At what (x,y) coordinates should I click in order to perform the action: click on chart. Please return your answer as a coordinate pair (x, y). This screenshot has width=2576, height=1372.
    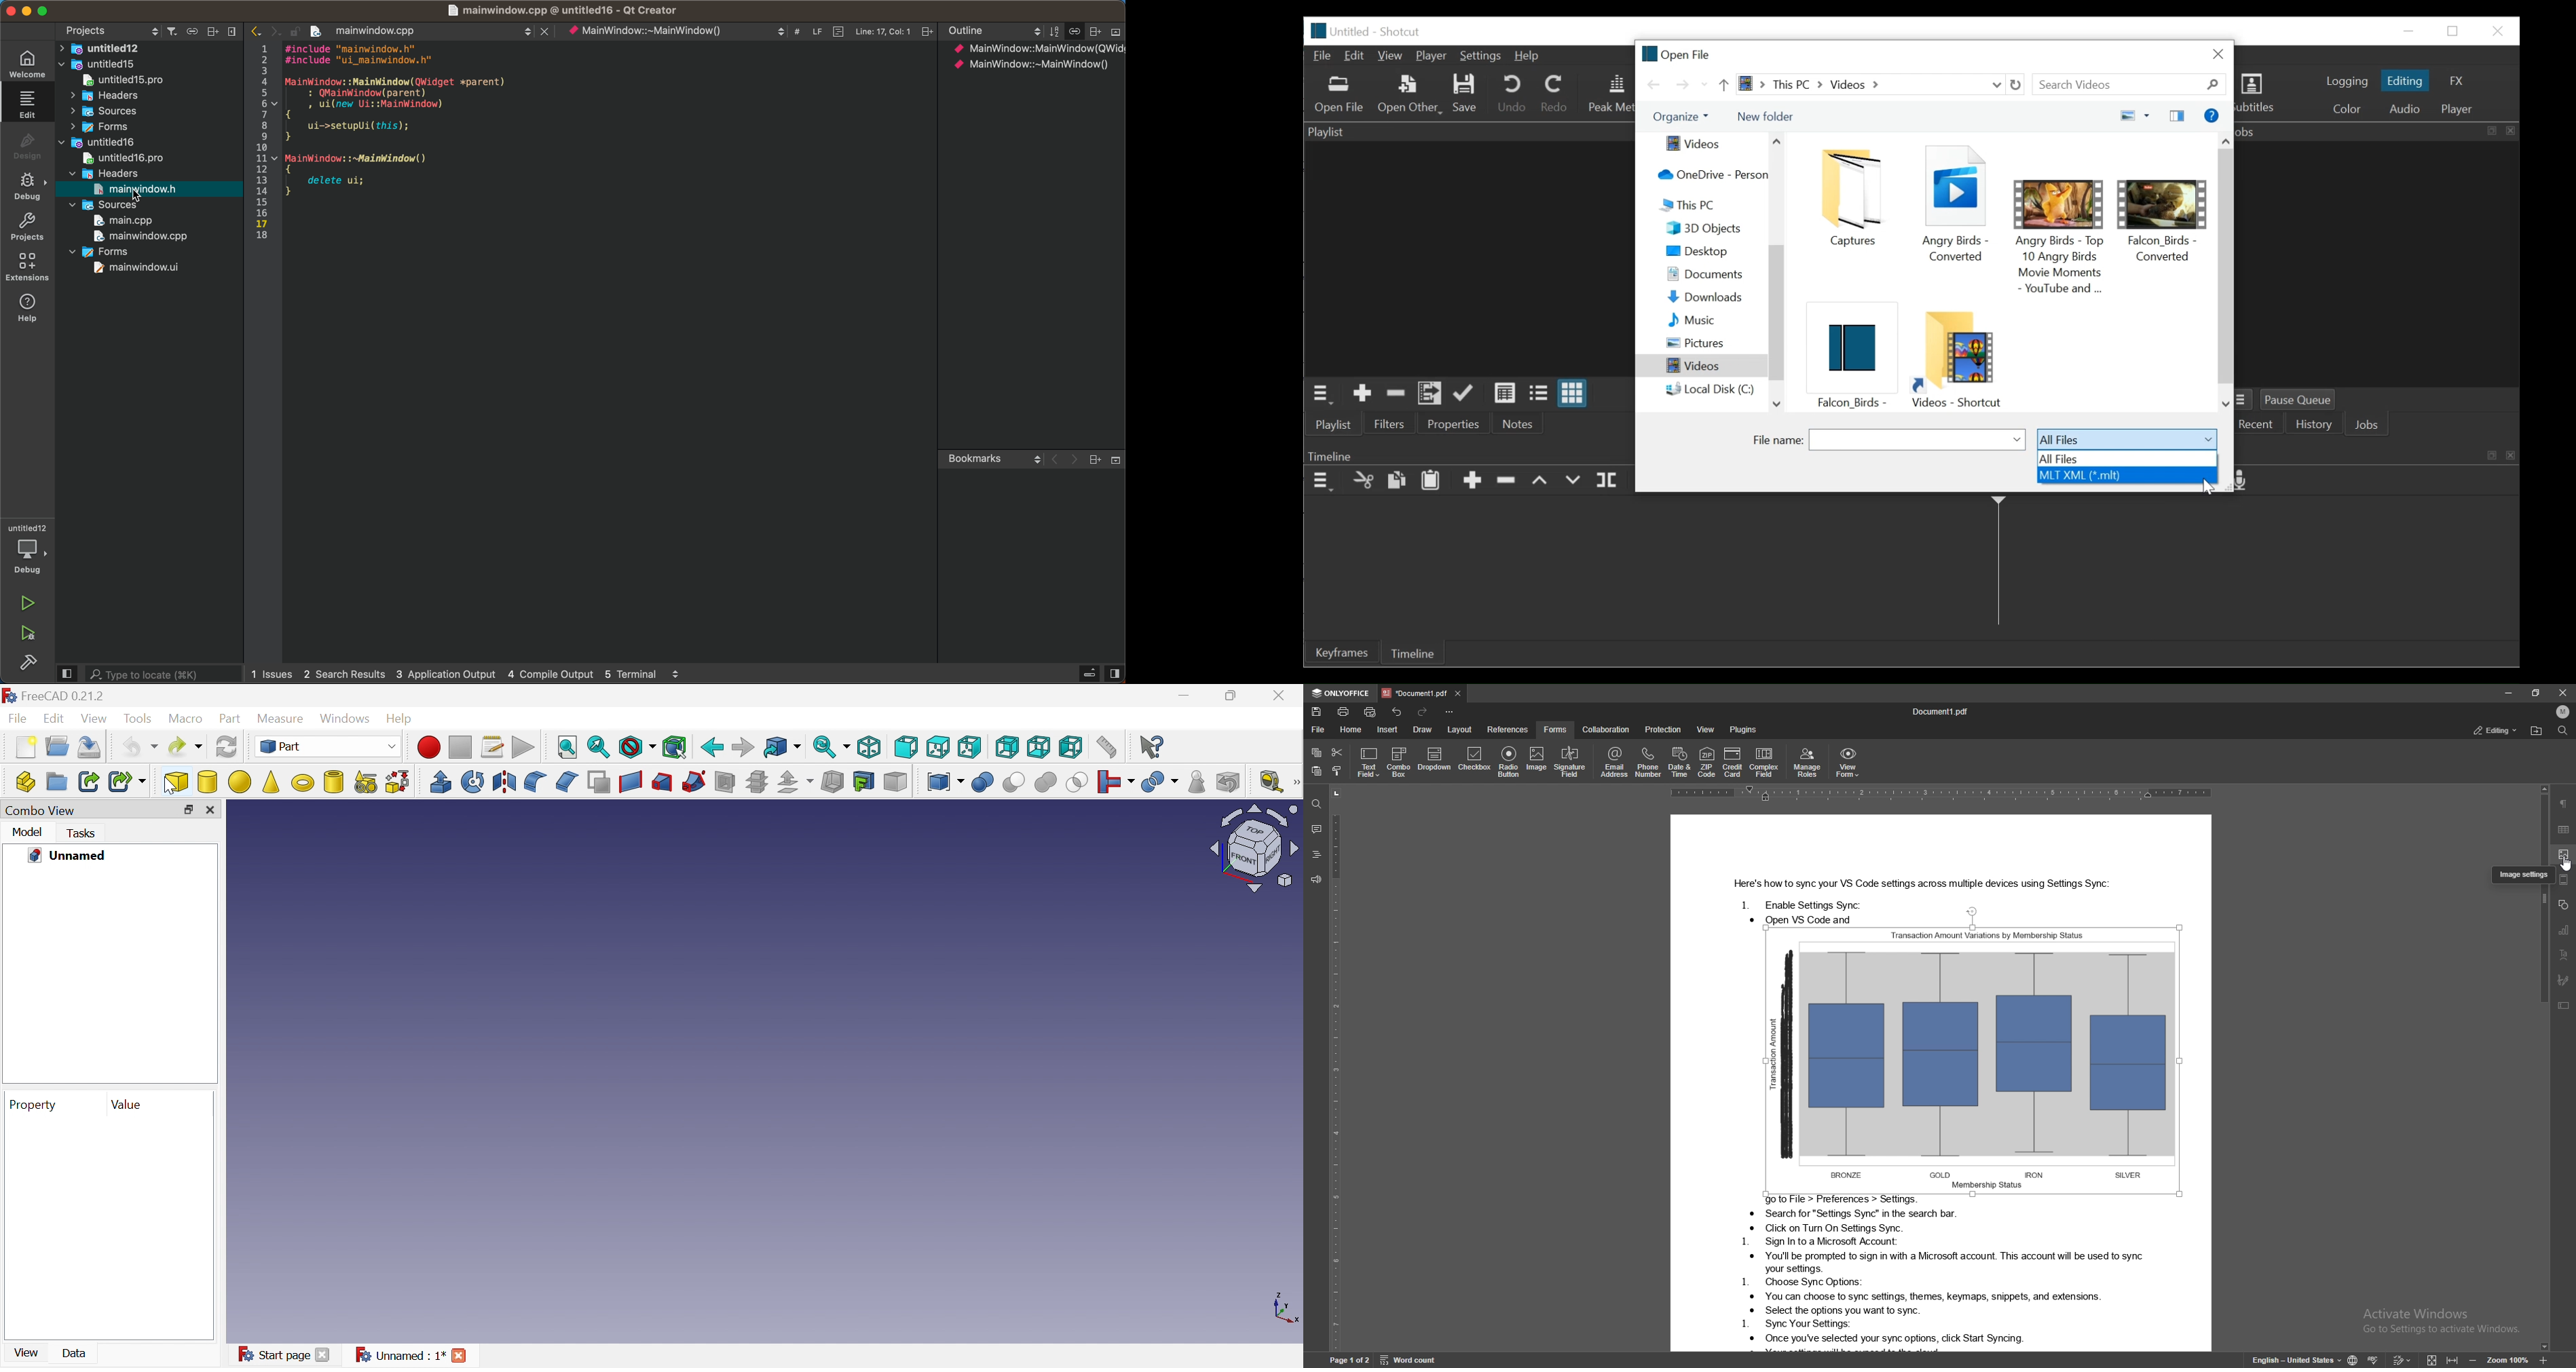
    Looking at the image, I should click on (2565, 930).